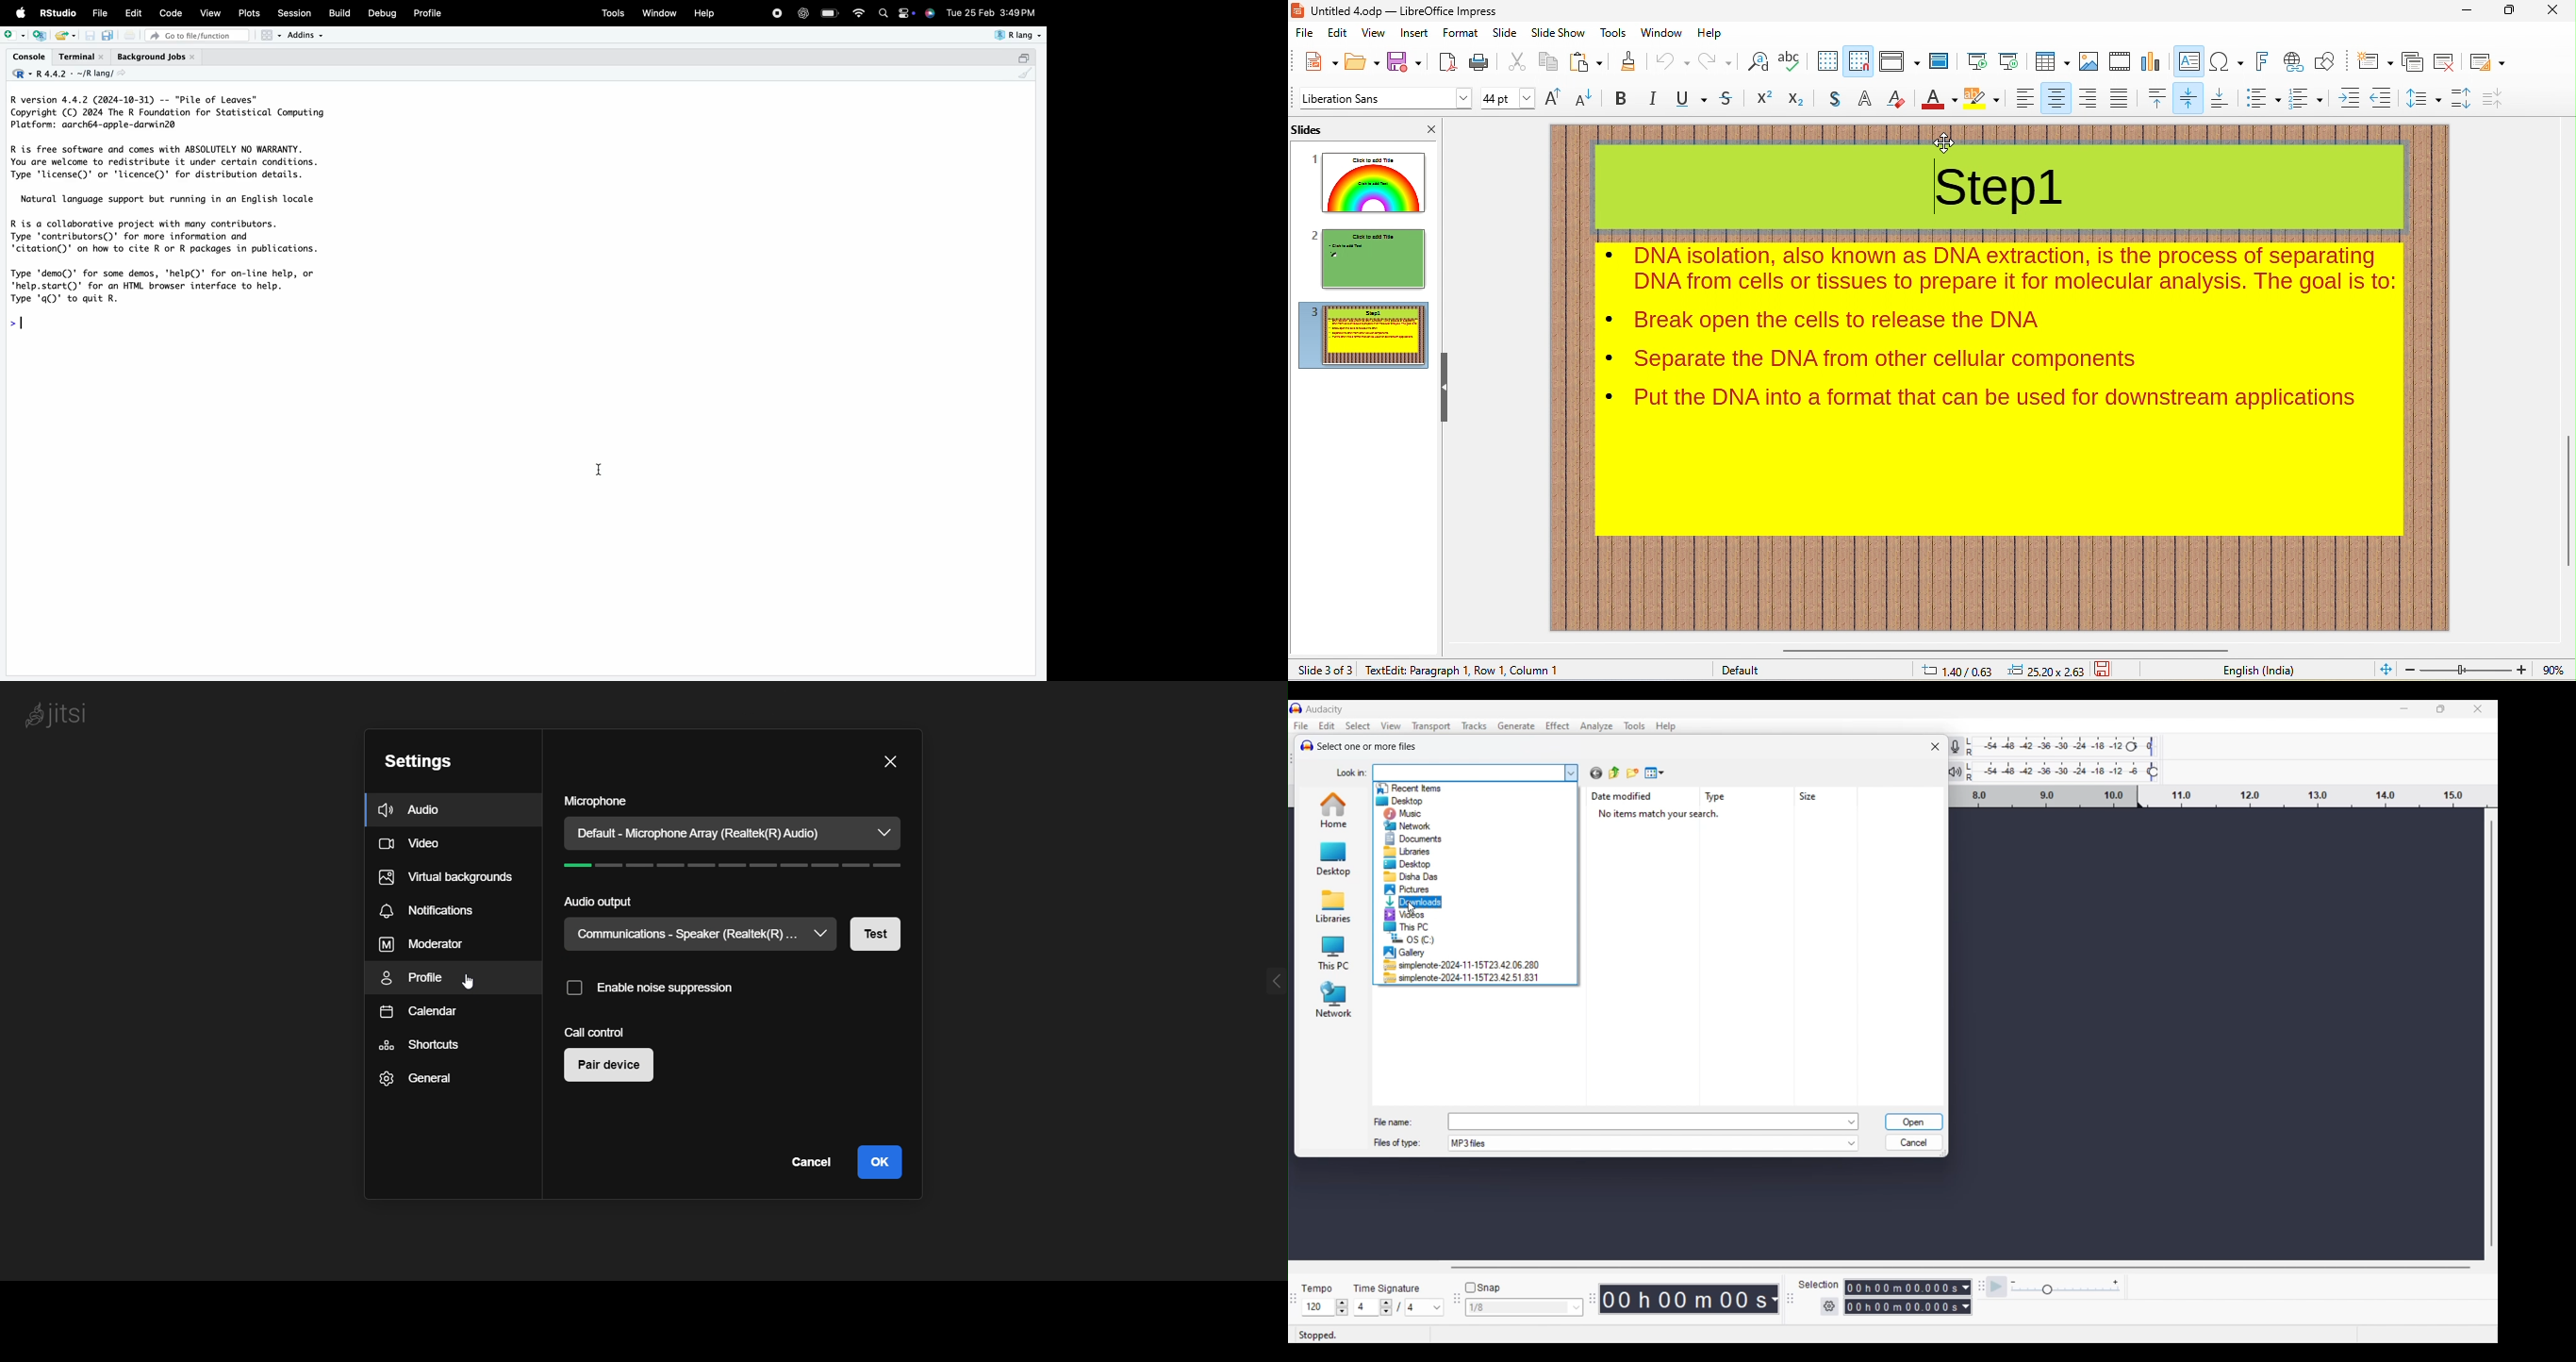  Describe the element at coordinates (20, 74) in the screenshot. I see `R` at that location.